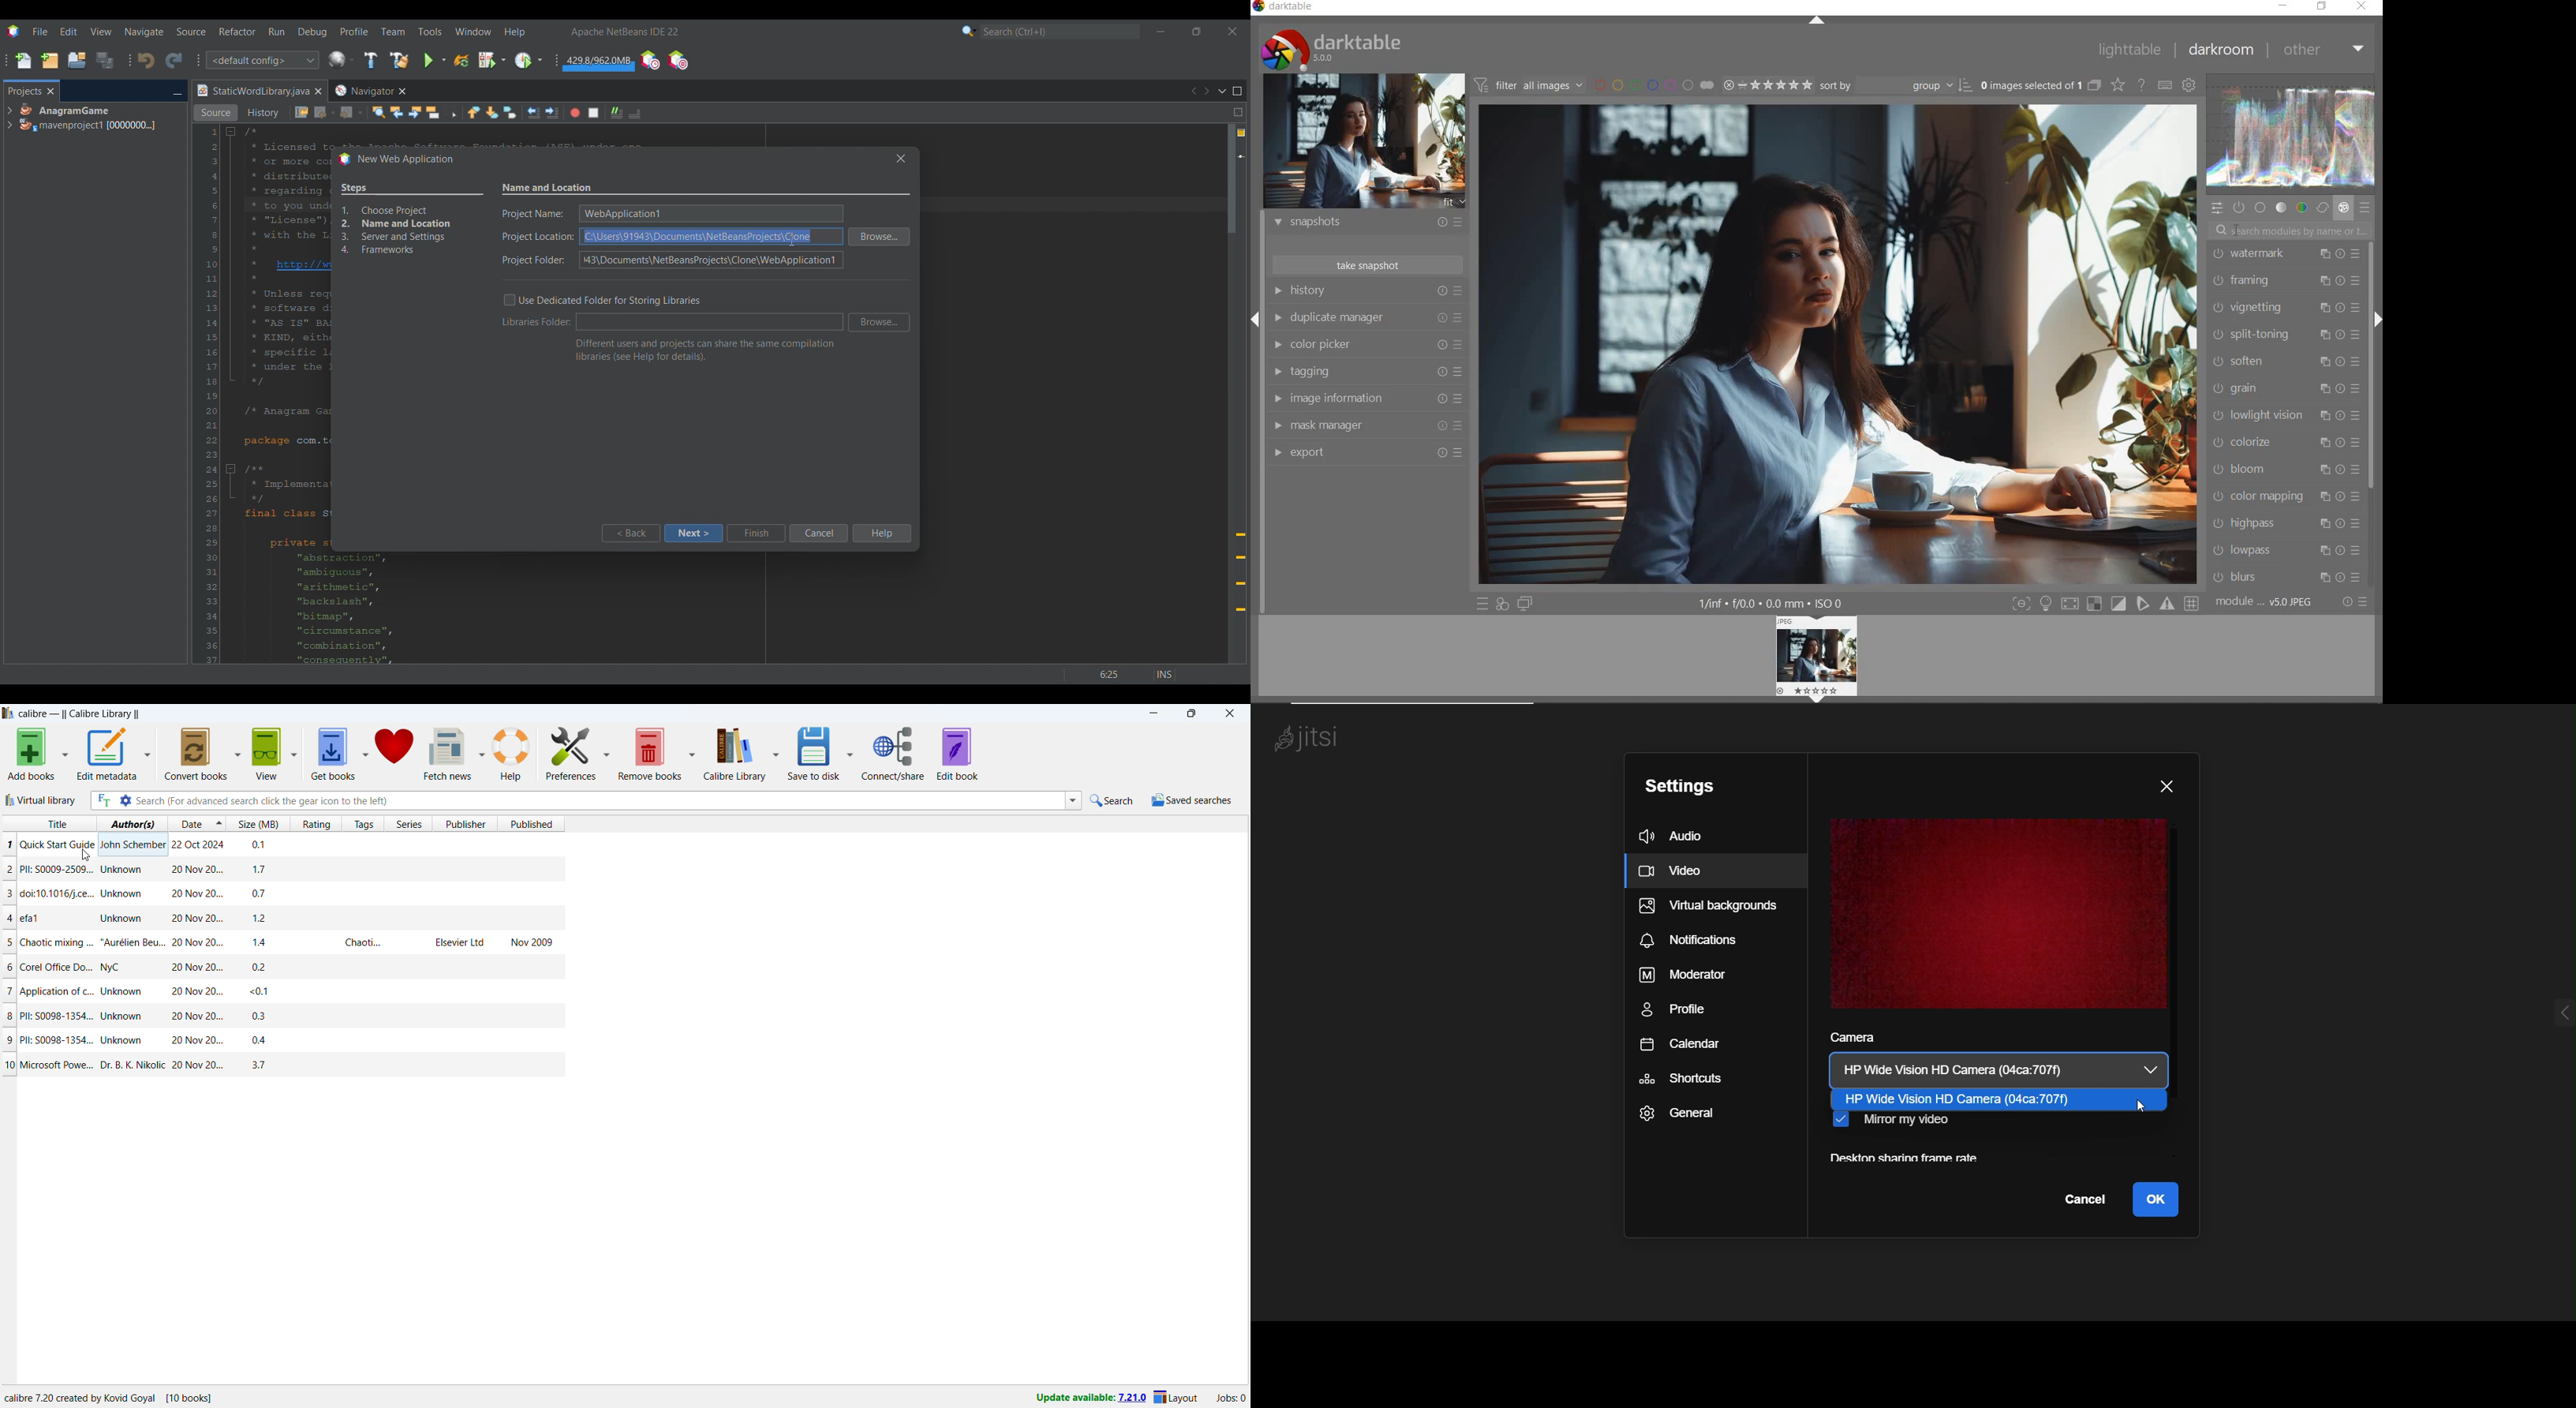 The height and width of the screenshot is (1428, 2576). What do you see at coordinates (2285, 363) in the screenshot?
I see `soften` at bounding box center [2285, 363].